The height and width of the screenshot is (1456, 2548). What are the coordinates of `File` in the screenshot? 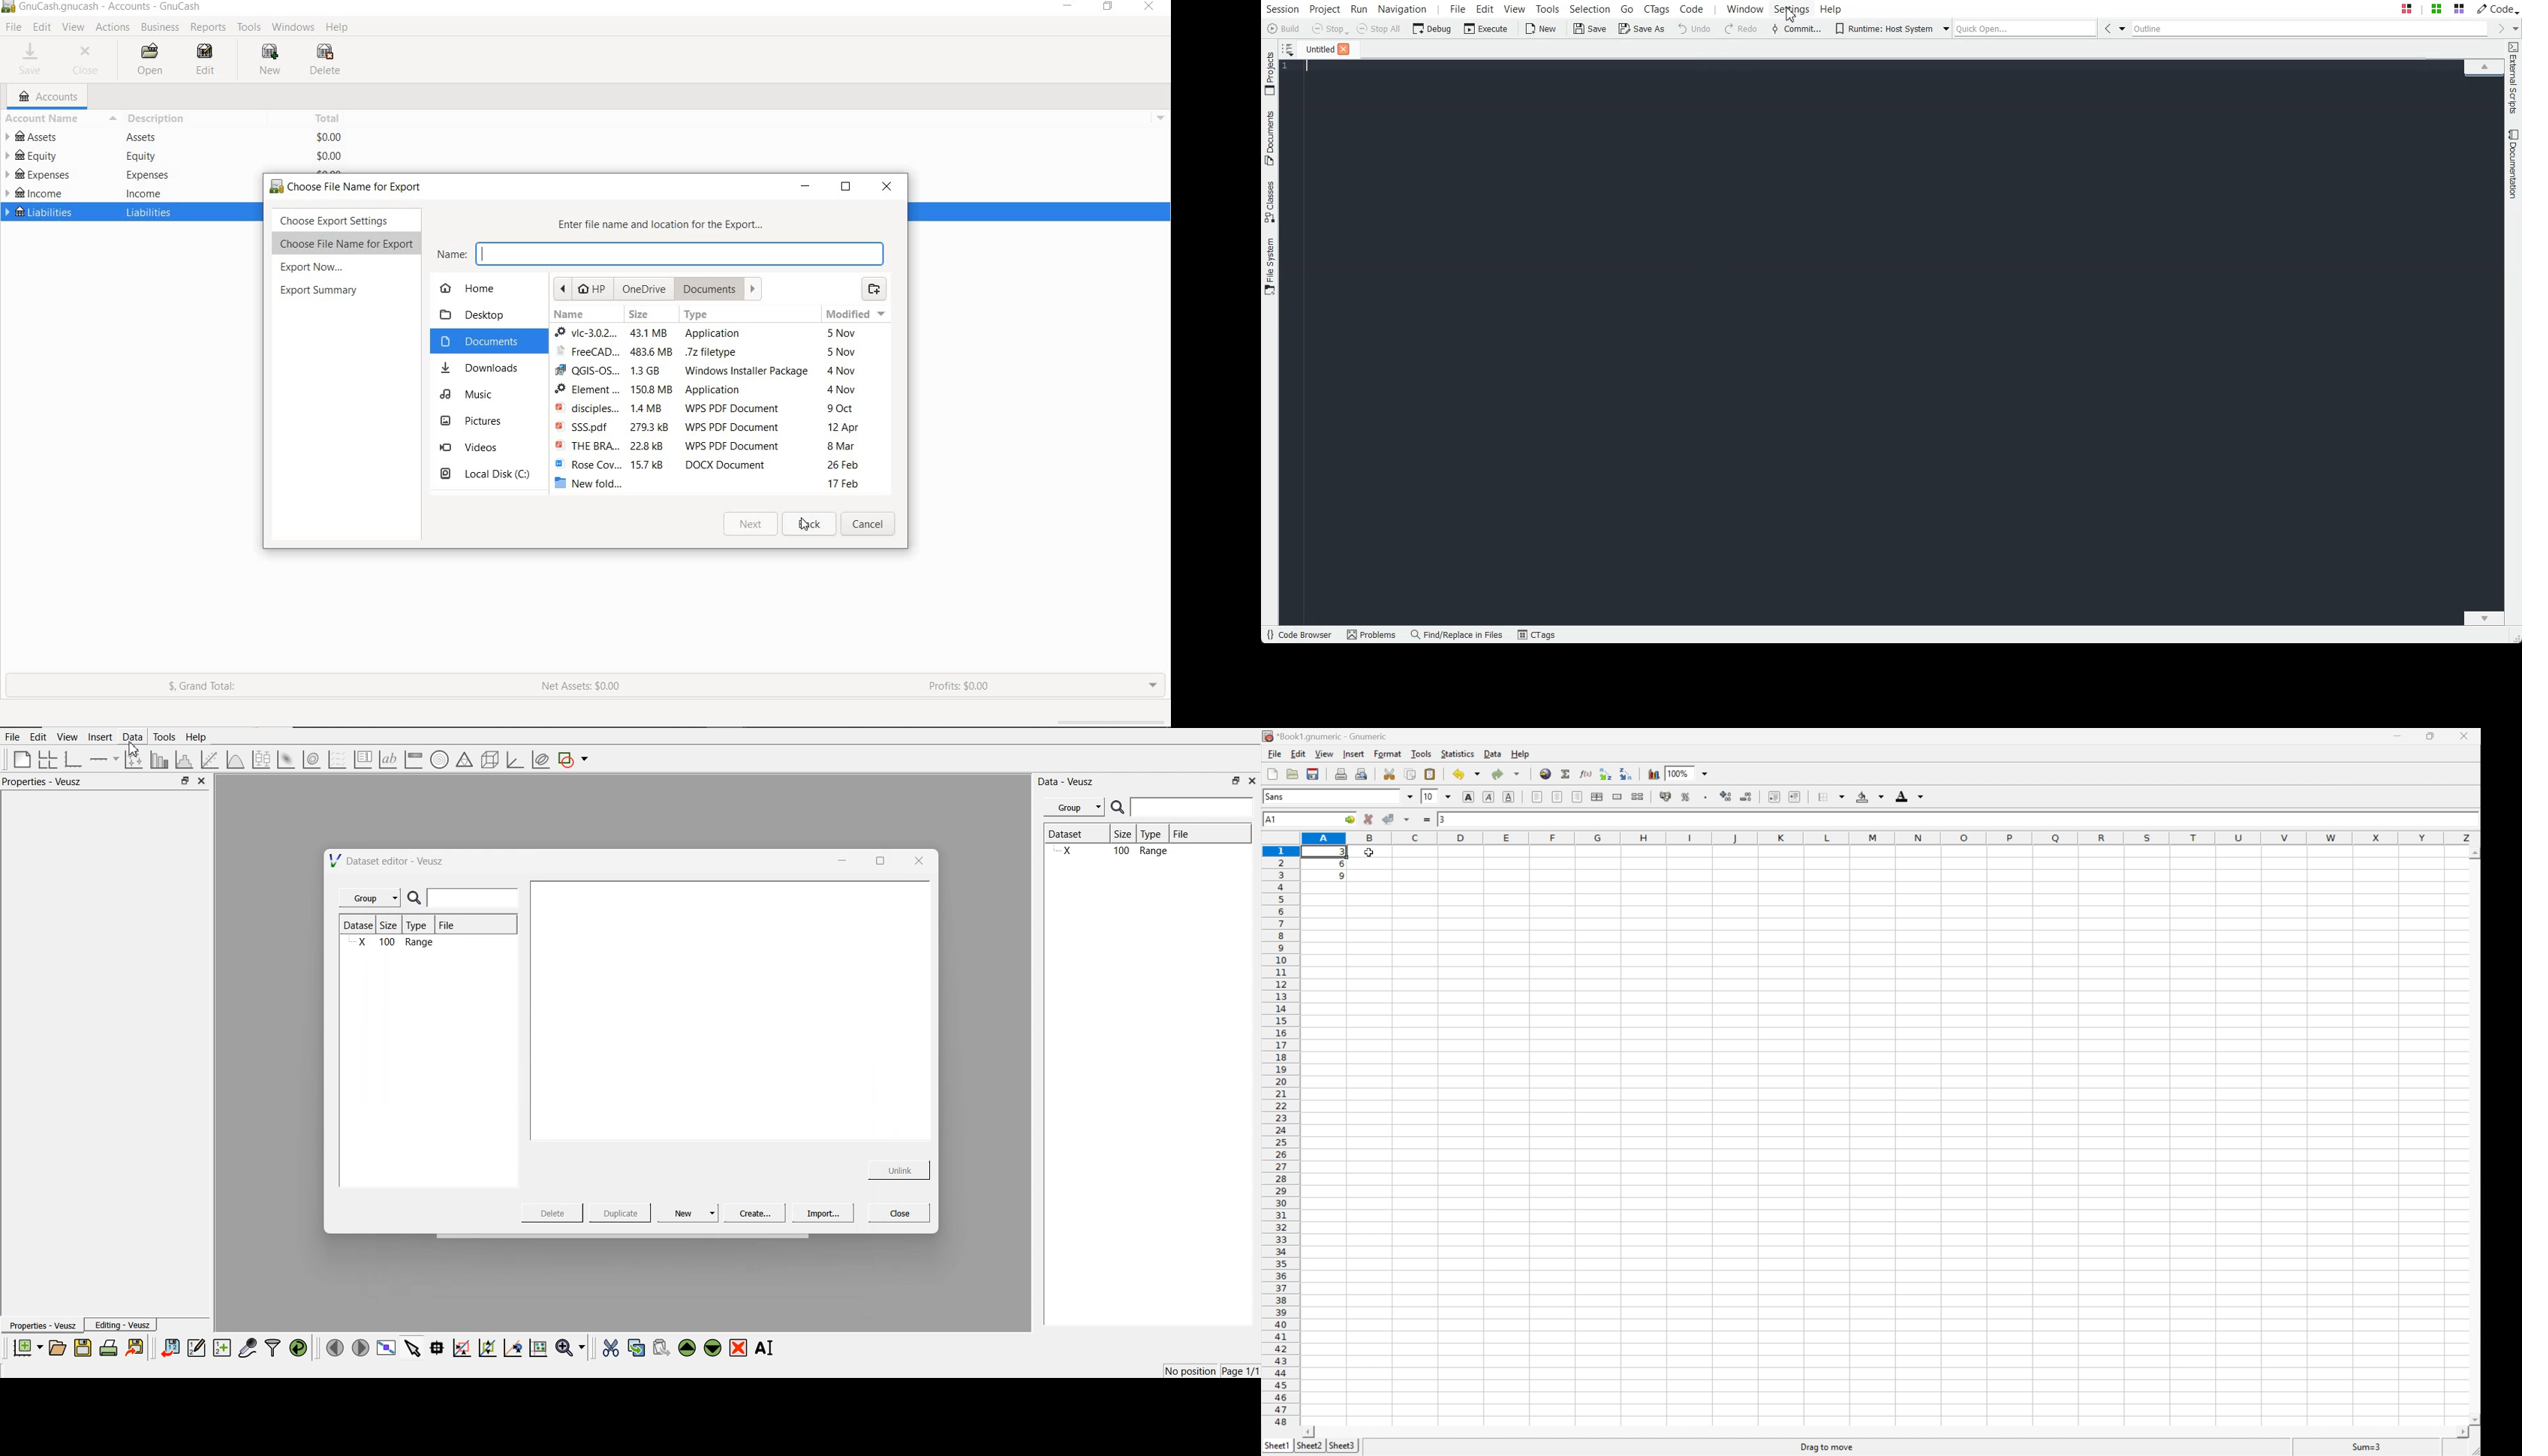 It's located at (13, 737).